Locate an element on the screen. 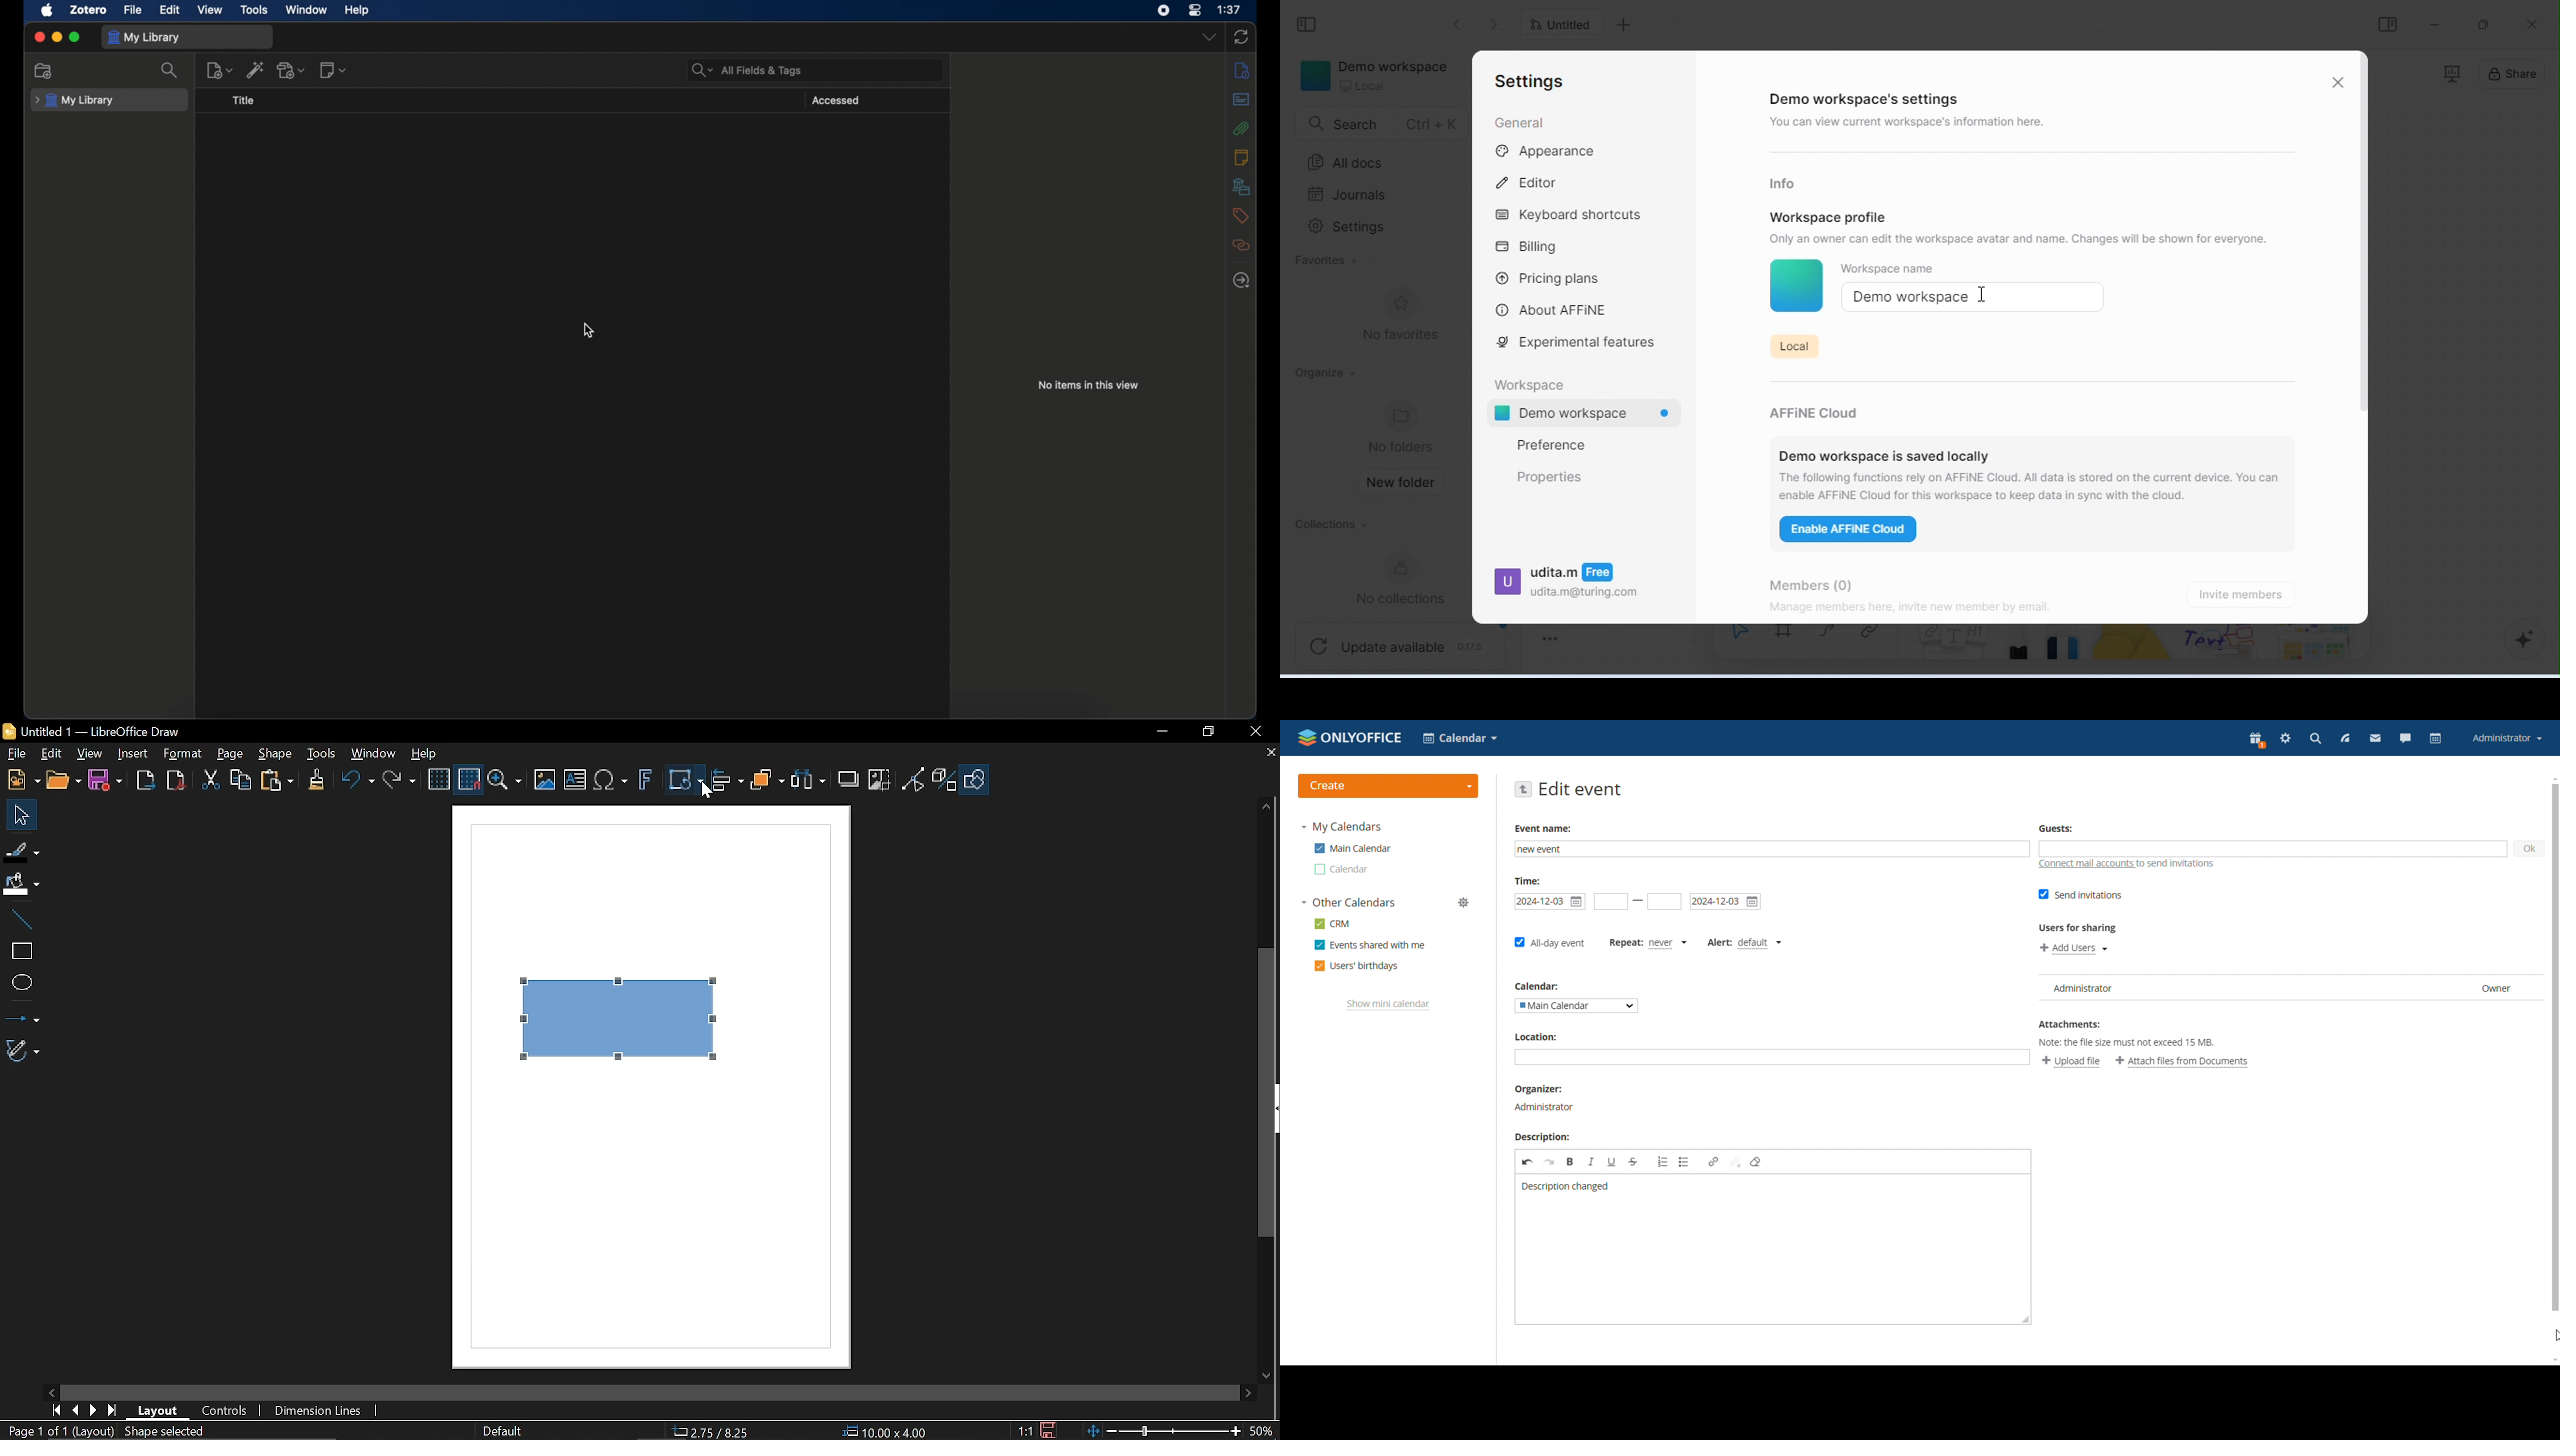 This screenshot has height=1456, width=2576. maximize is located at coordinates (76, 37).